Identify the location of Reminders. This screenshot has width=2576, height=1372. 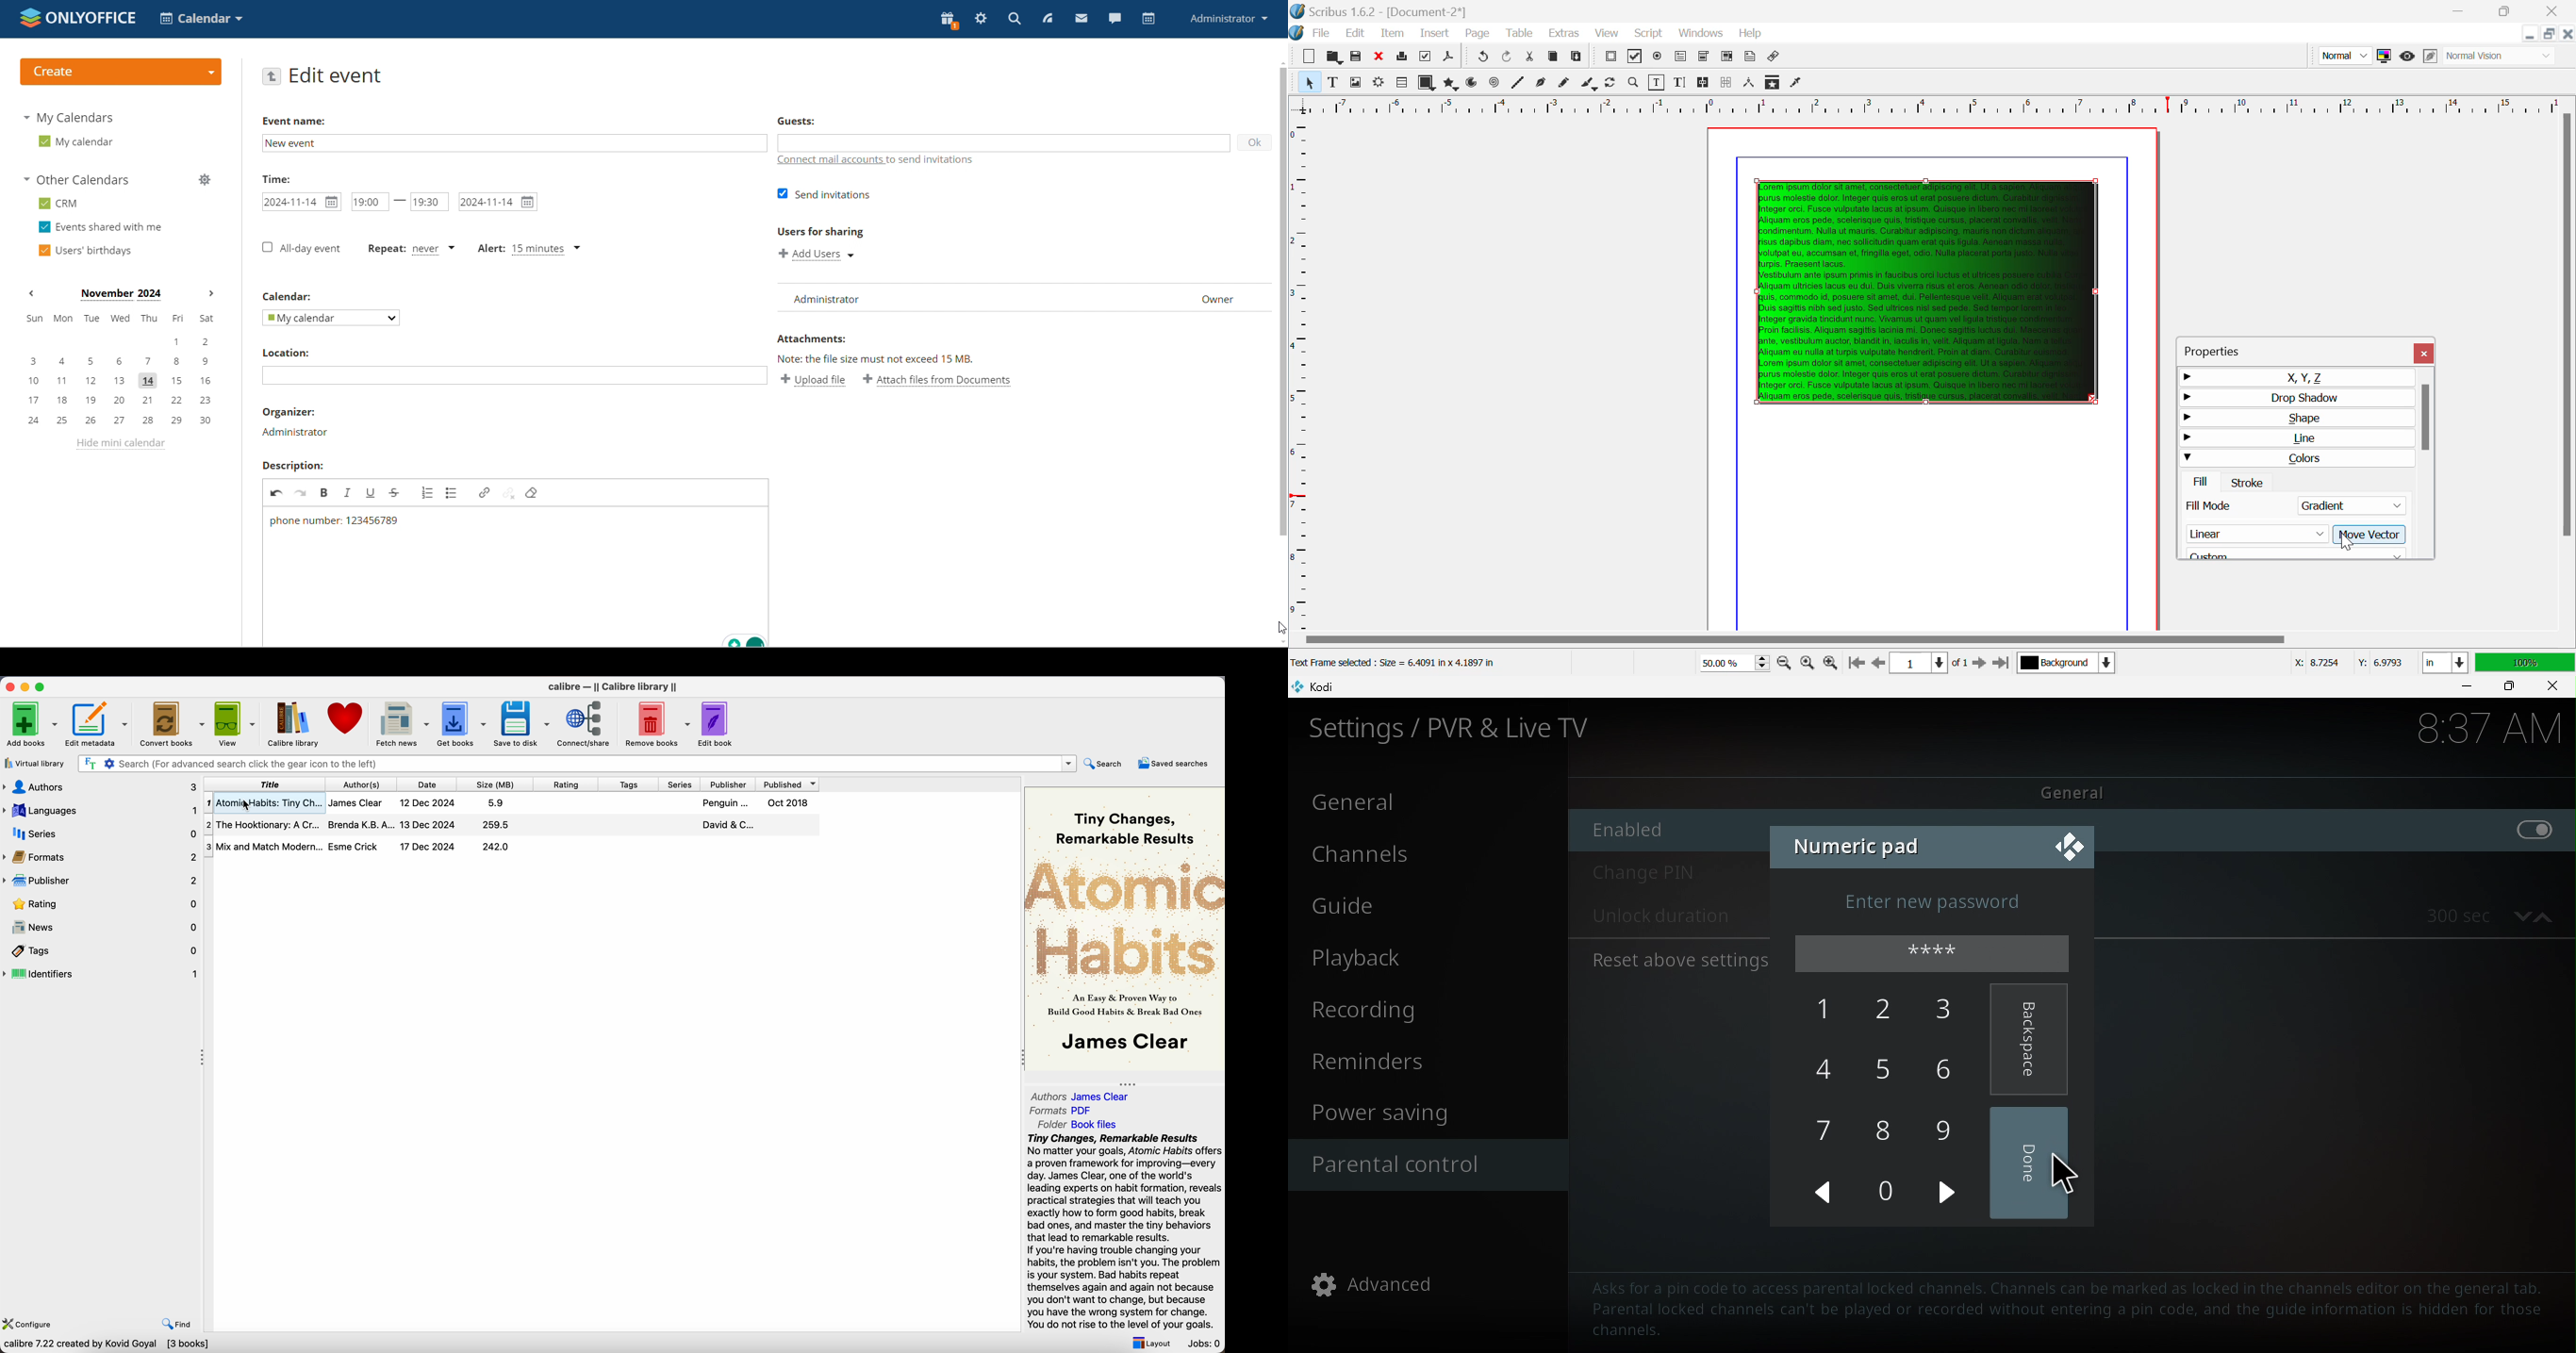
(1431, 1064).